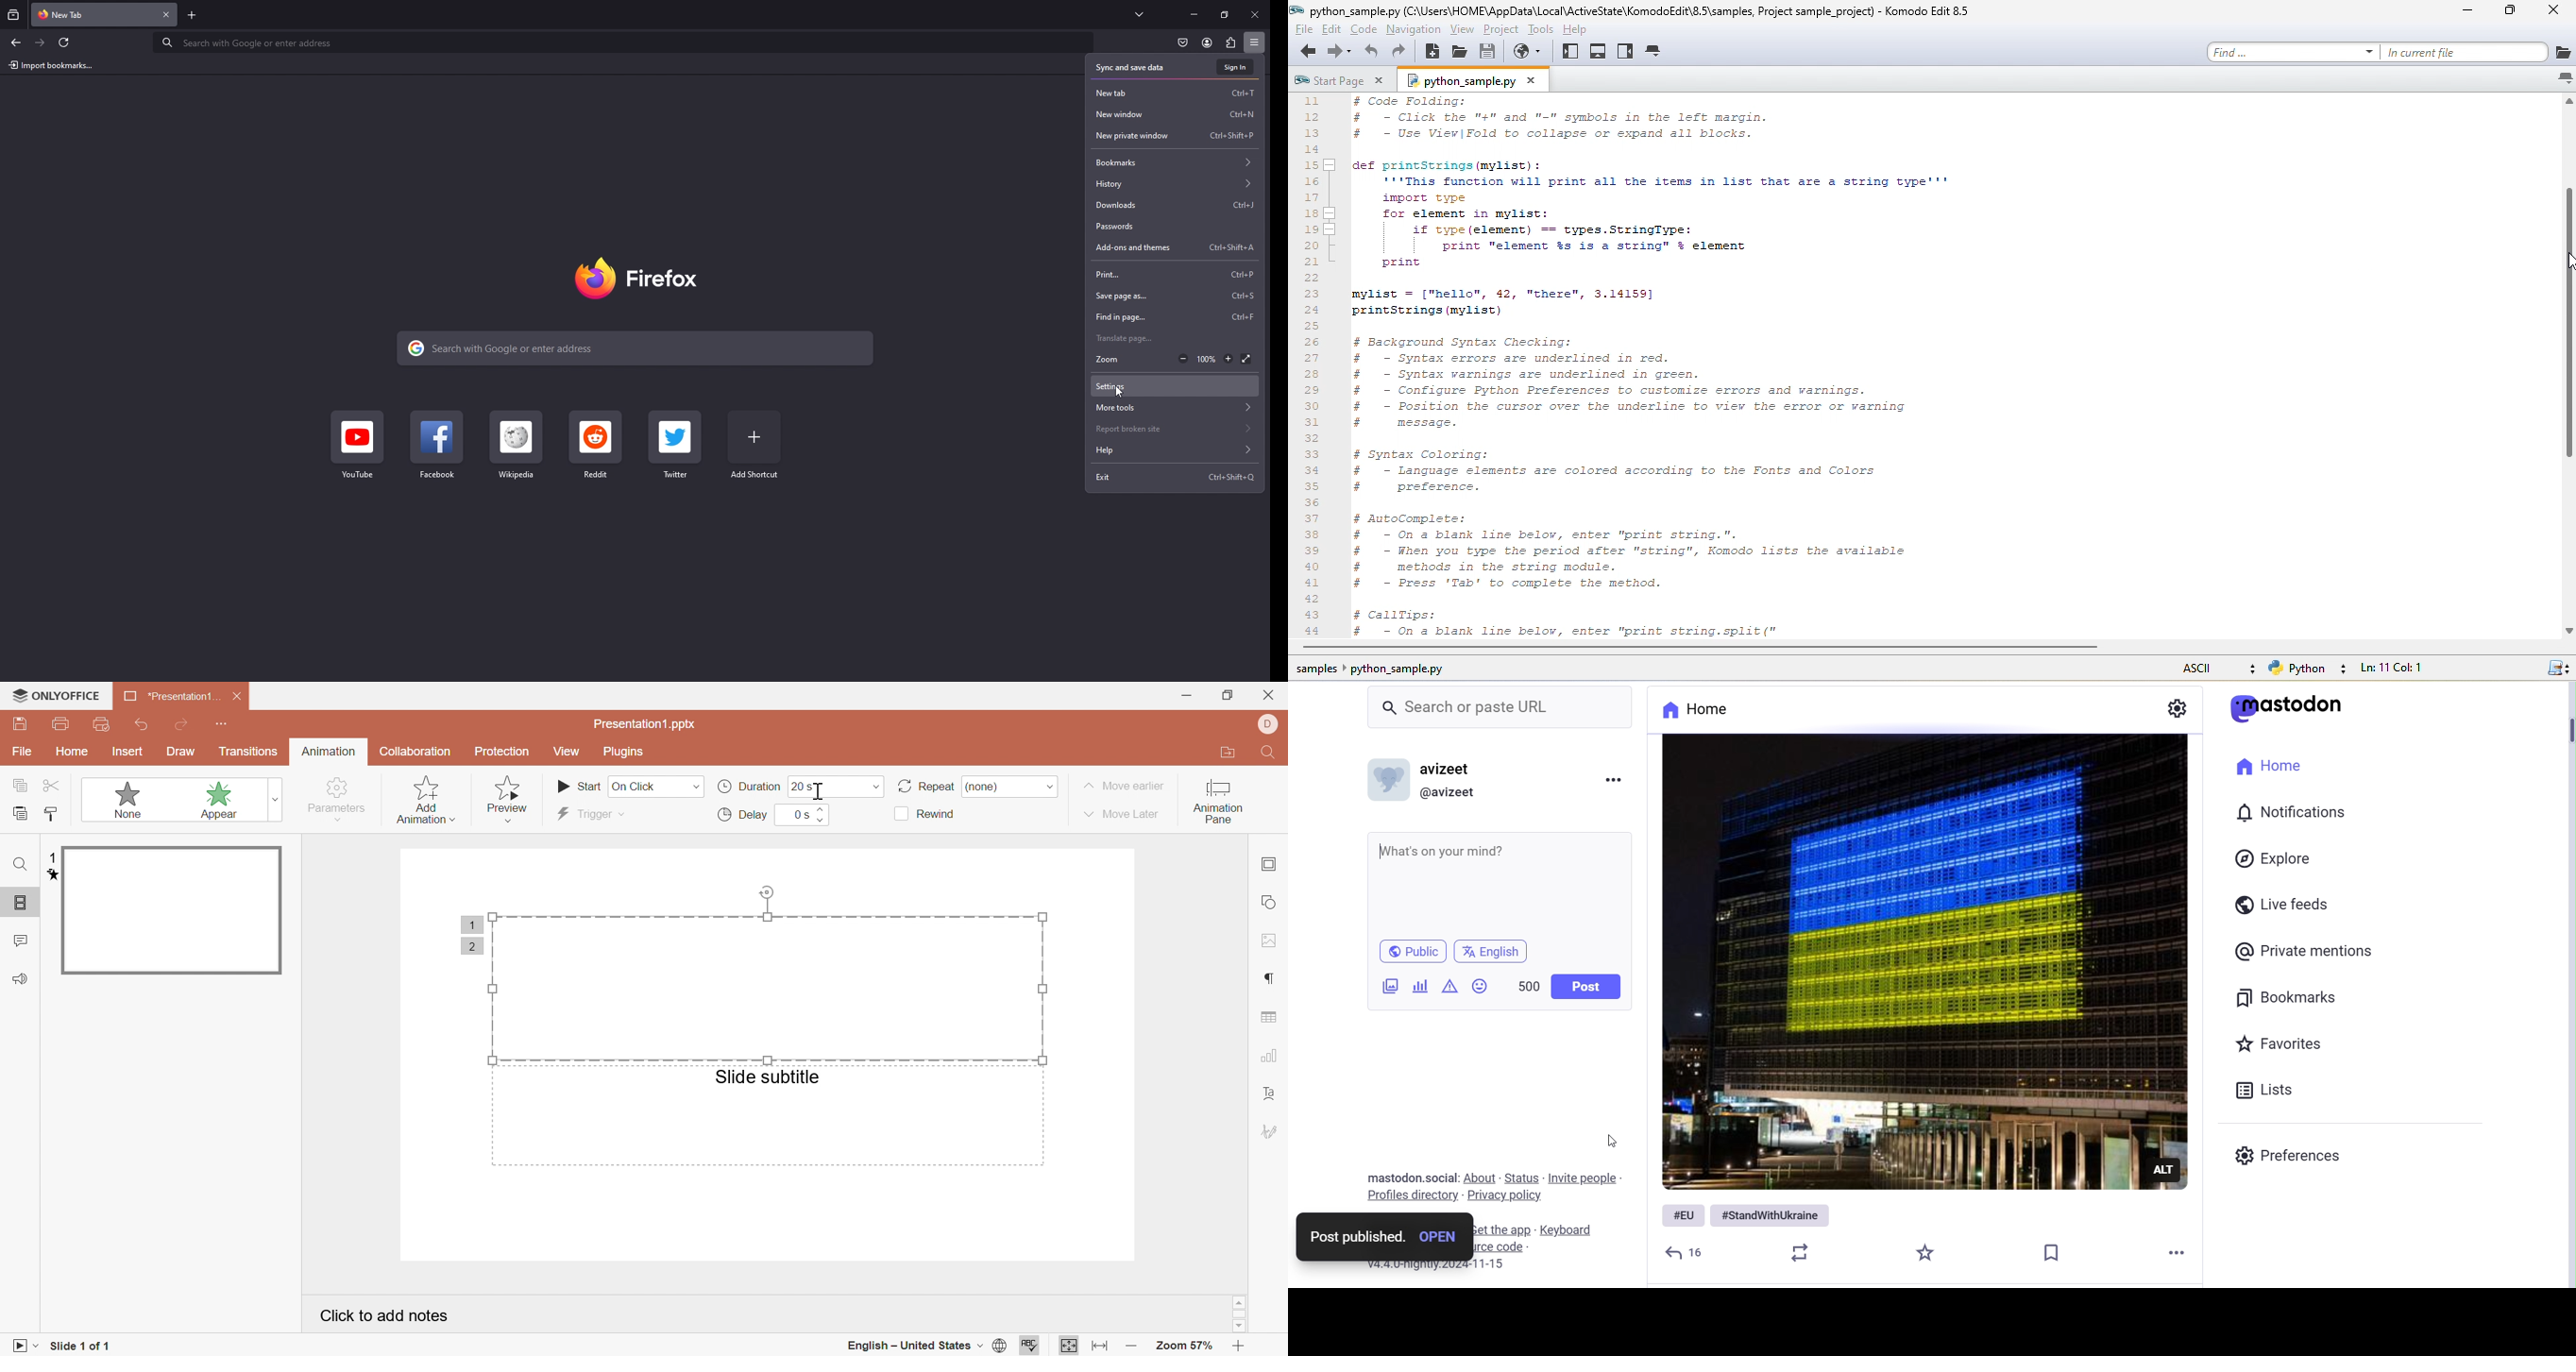 Image resolution: width=2576 pixels, height=1372 pixels. I want to click on report, so click(1176, 428).